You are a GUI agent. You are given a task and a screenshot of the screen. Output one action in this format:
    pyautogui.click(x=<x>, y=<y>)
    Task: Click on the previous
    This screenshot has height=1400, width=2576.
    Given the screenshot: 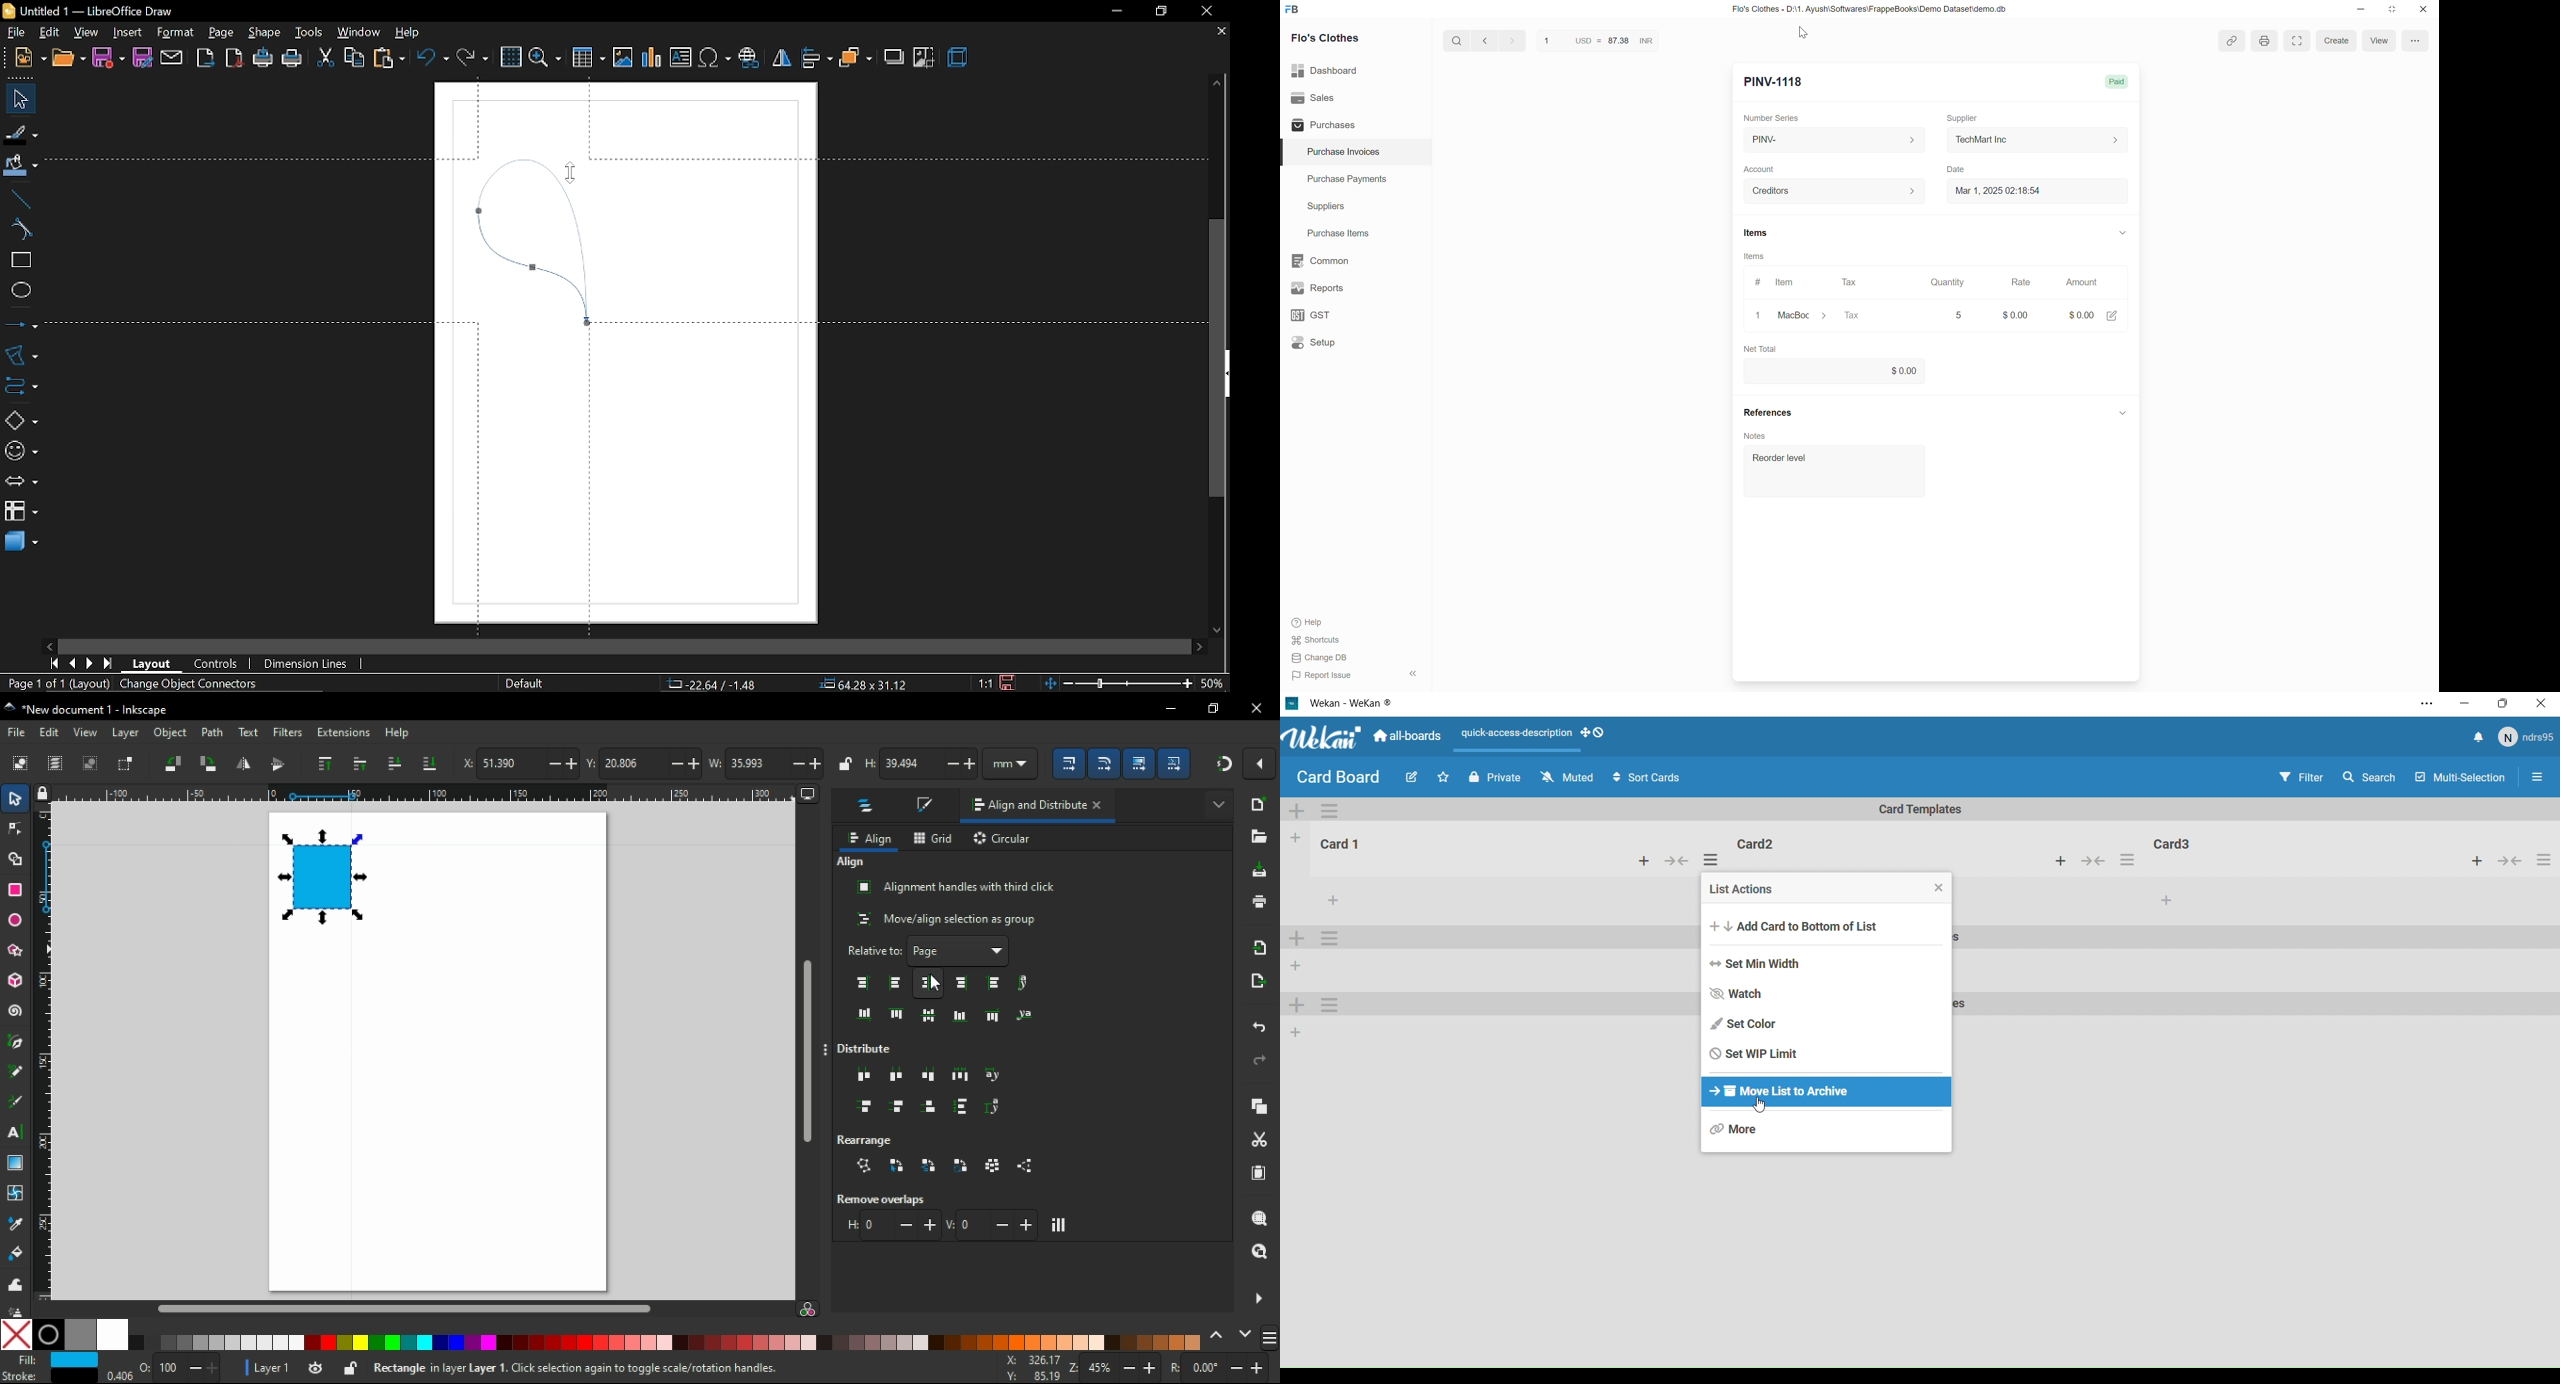 What is the action you would take?
    pyautogui.click(x=1219, y=1334)
    